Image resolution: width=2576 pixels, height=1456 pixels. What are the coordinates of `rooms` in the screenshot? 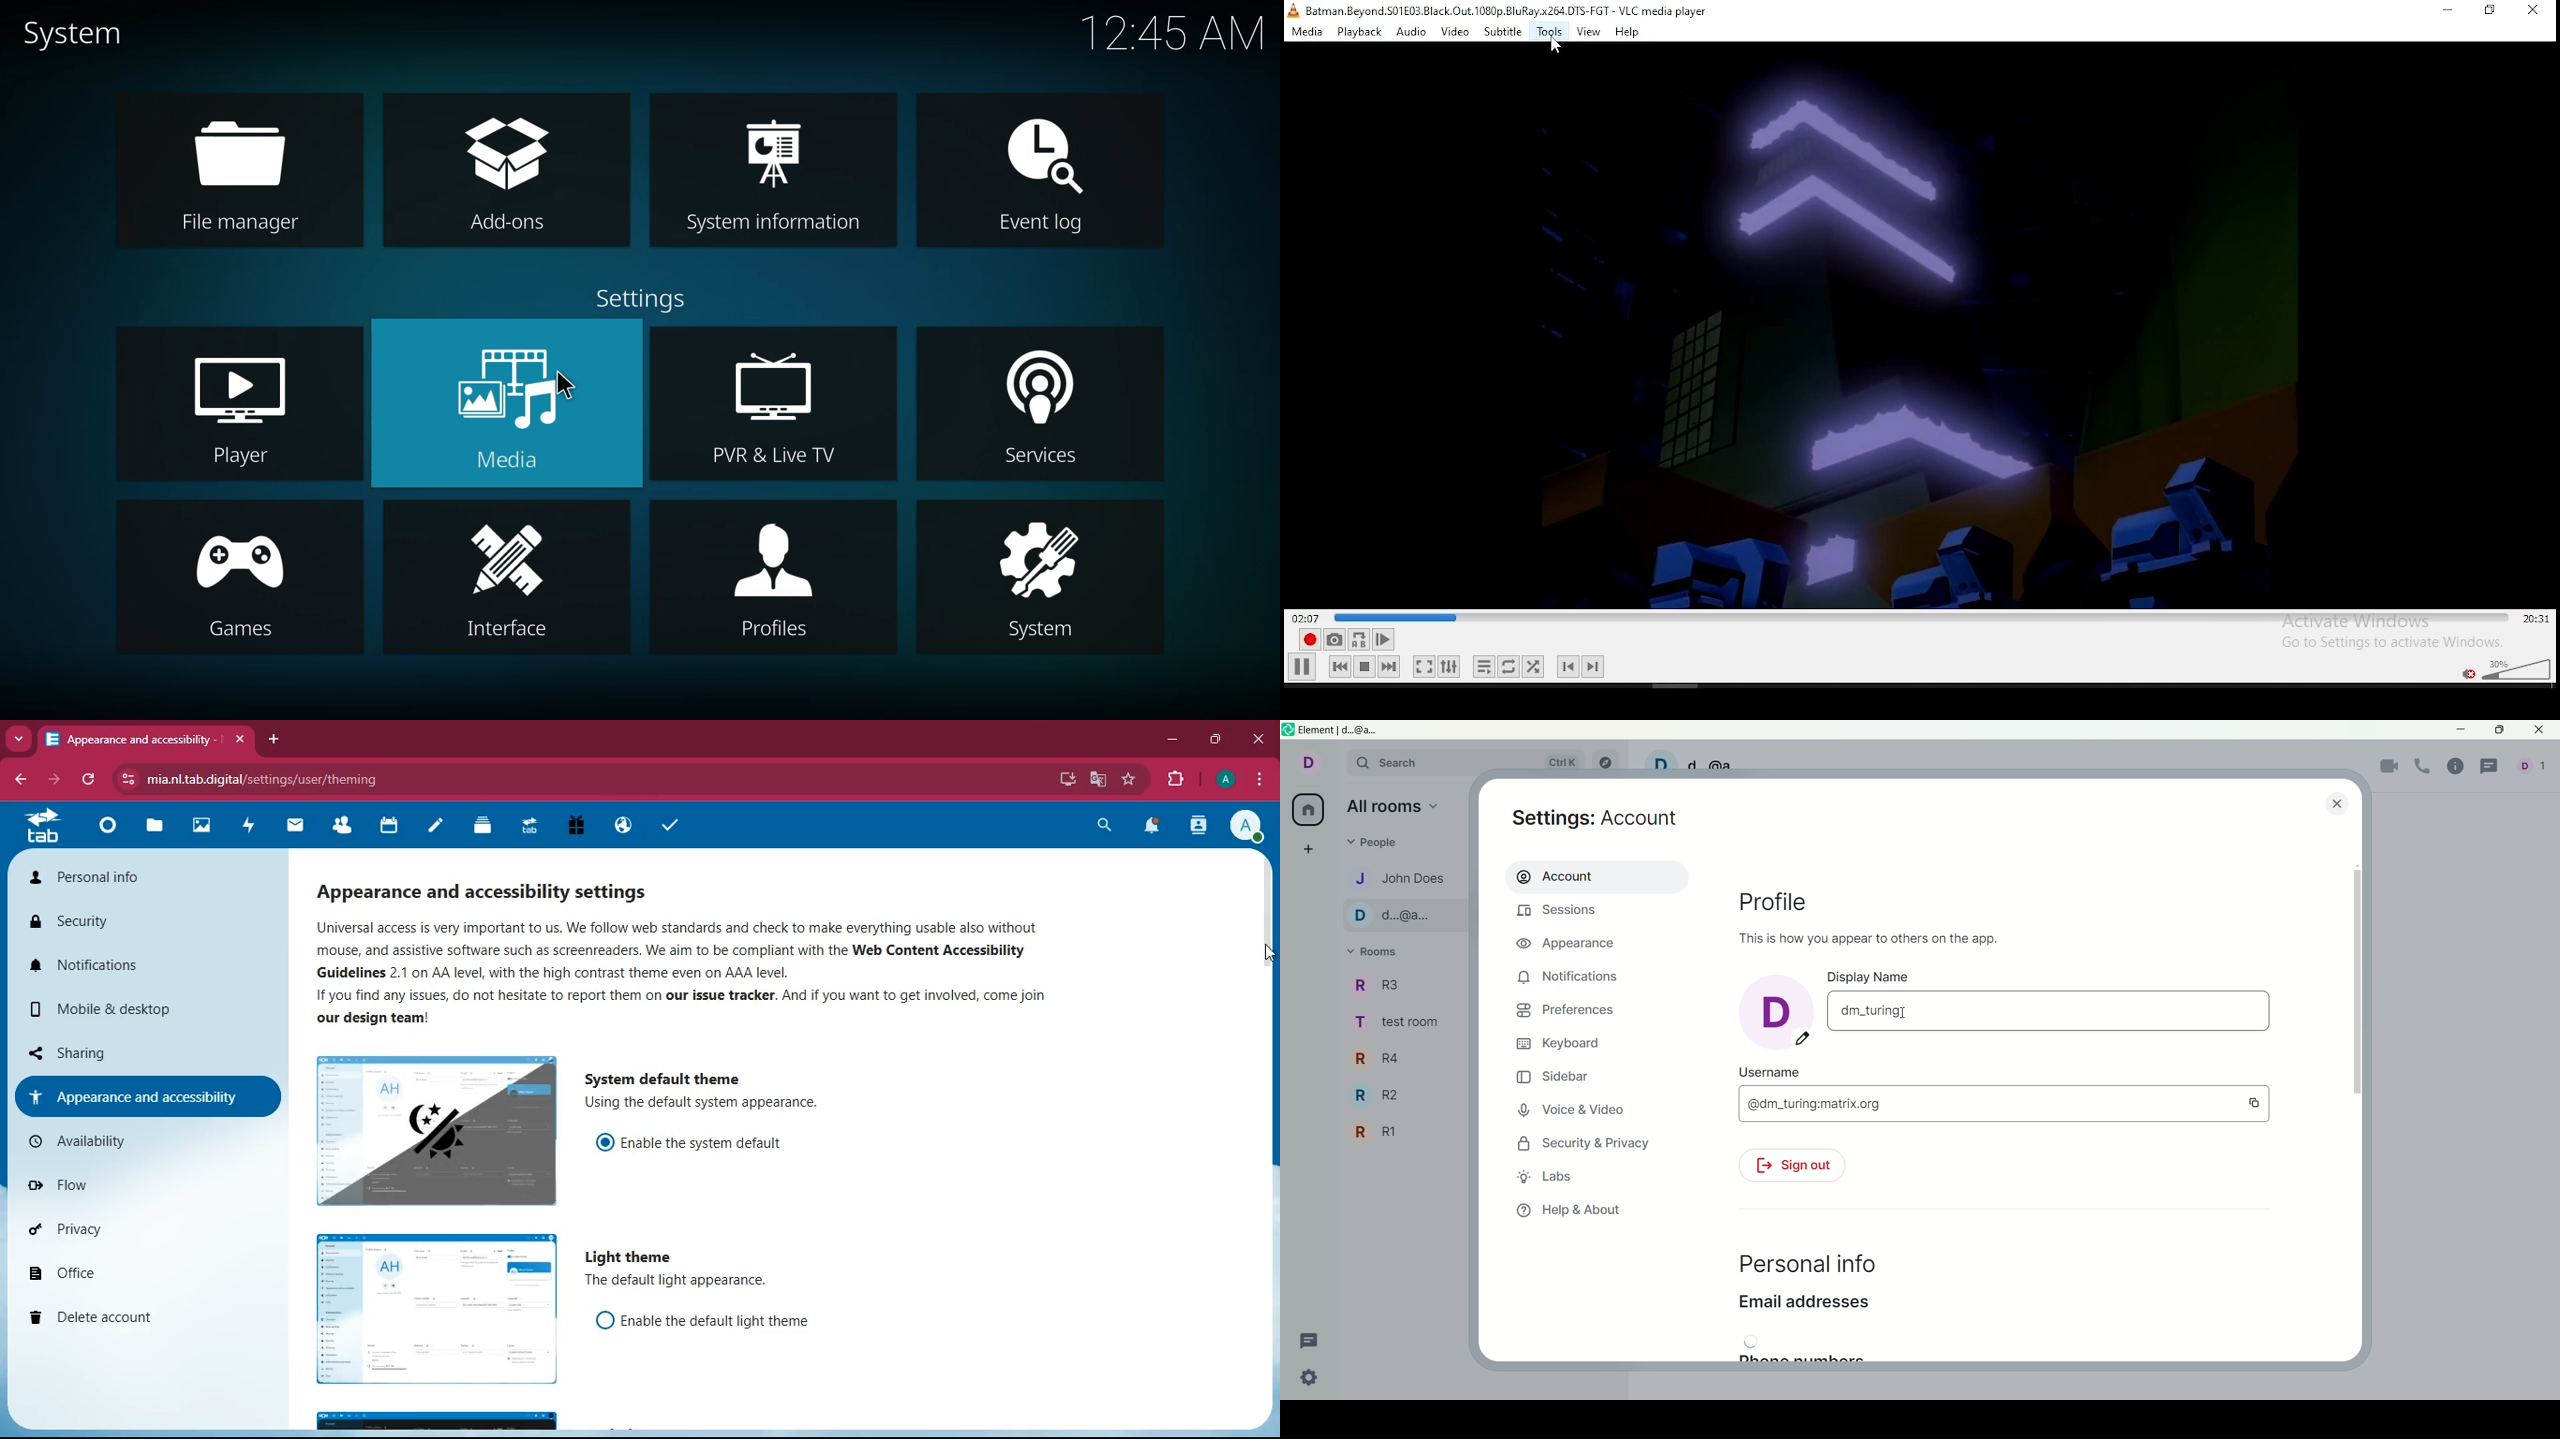 It's located at (1377, 953).